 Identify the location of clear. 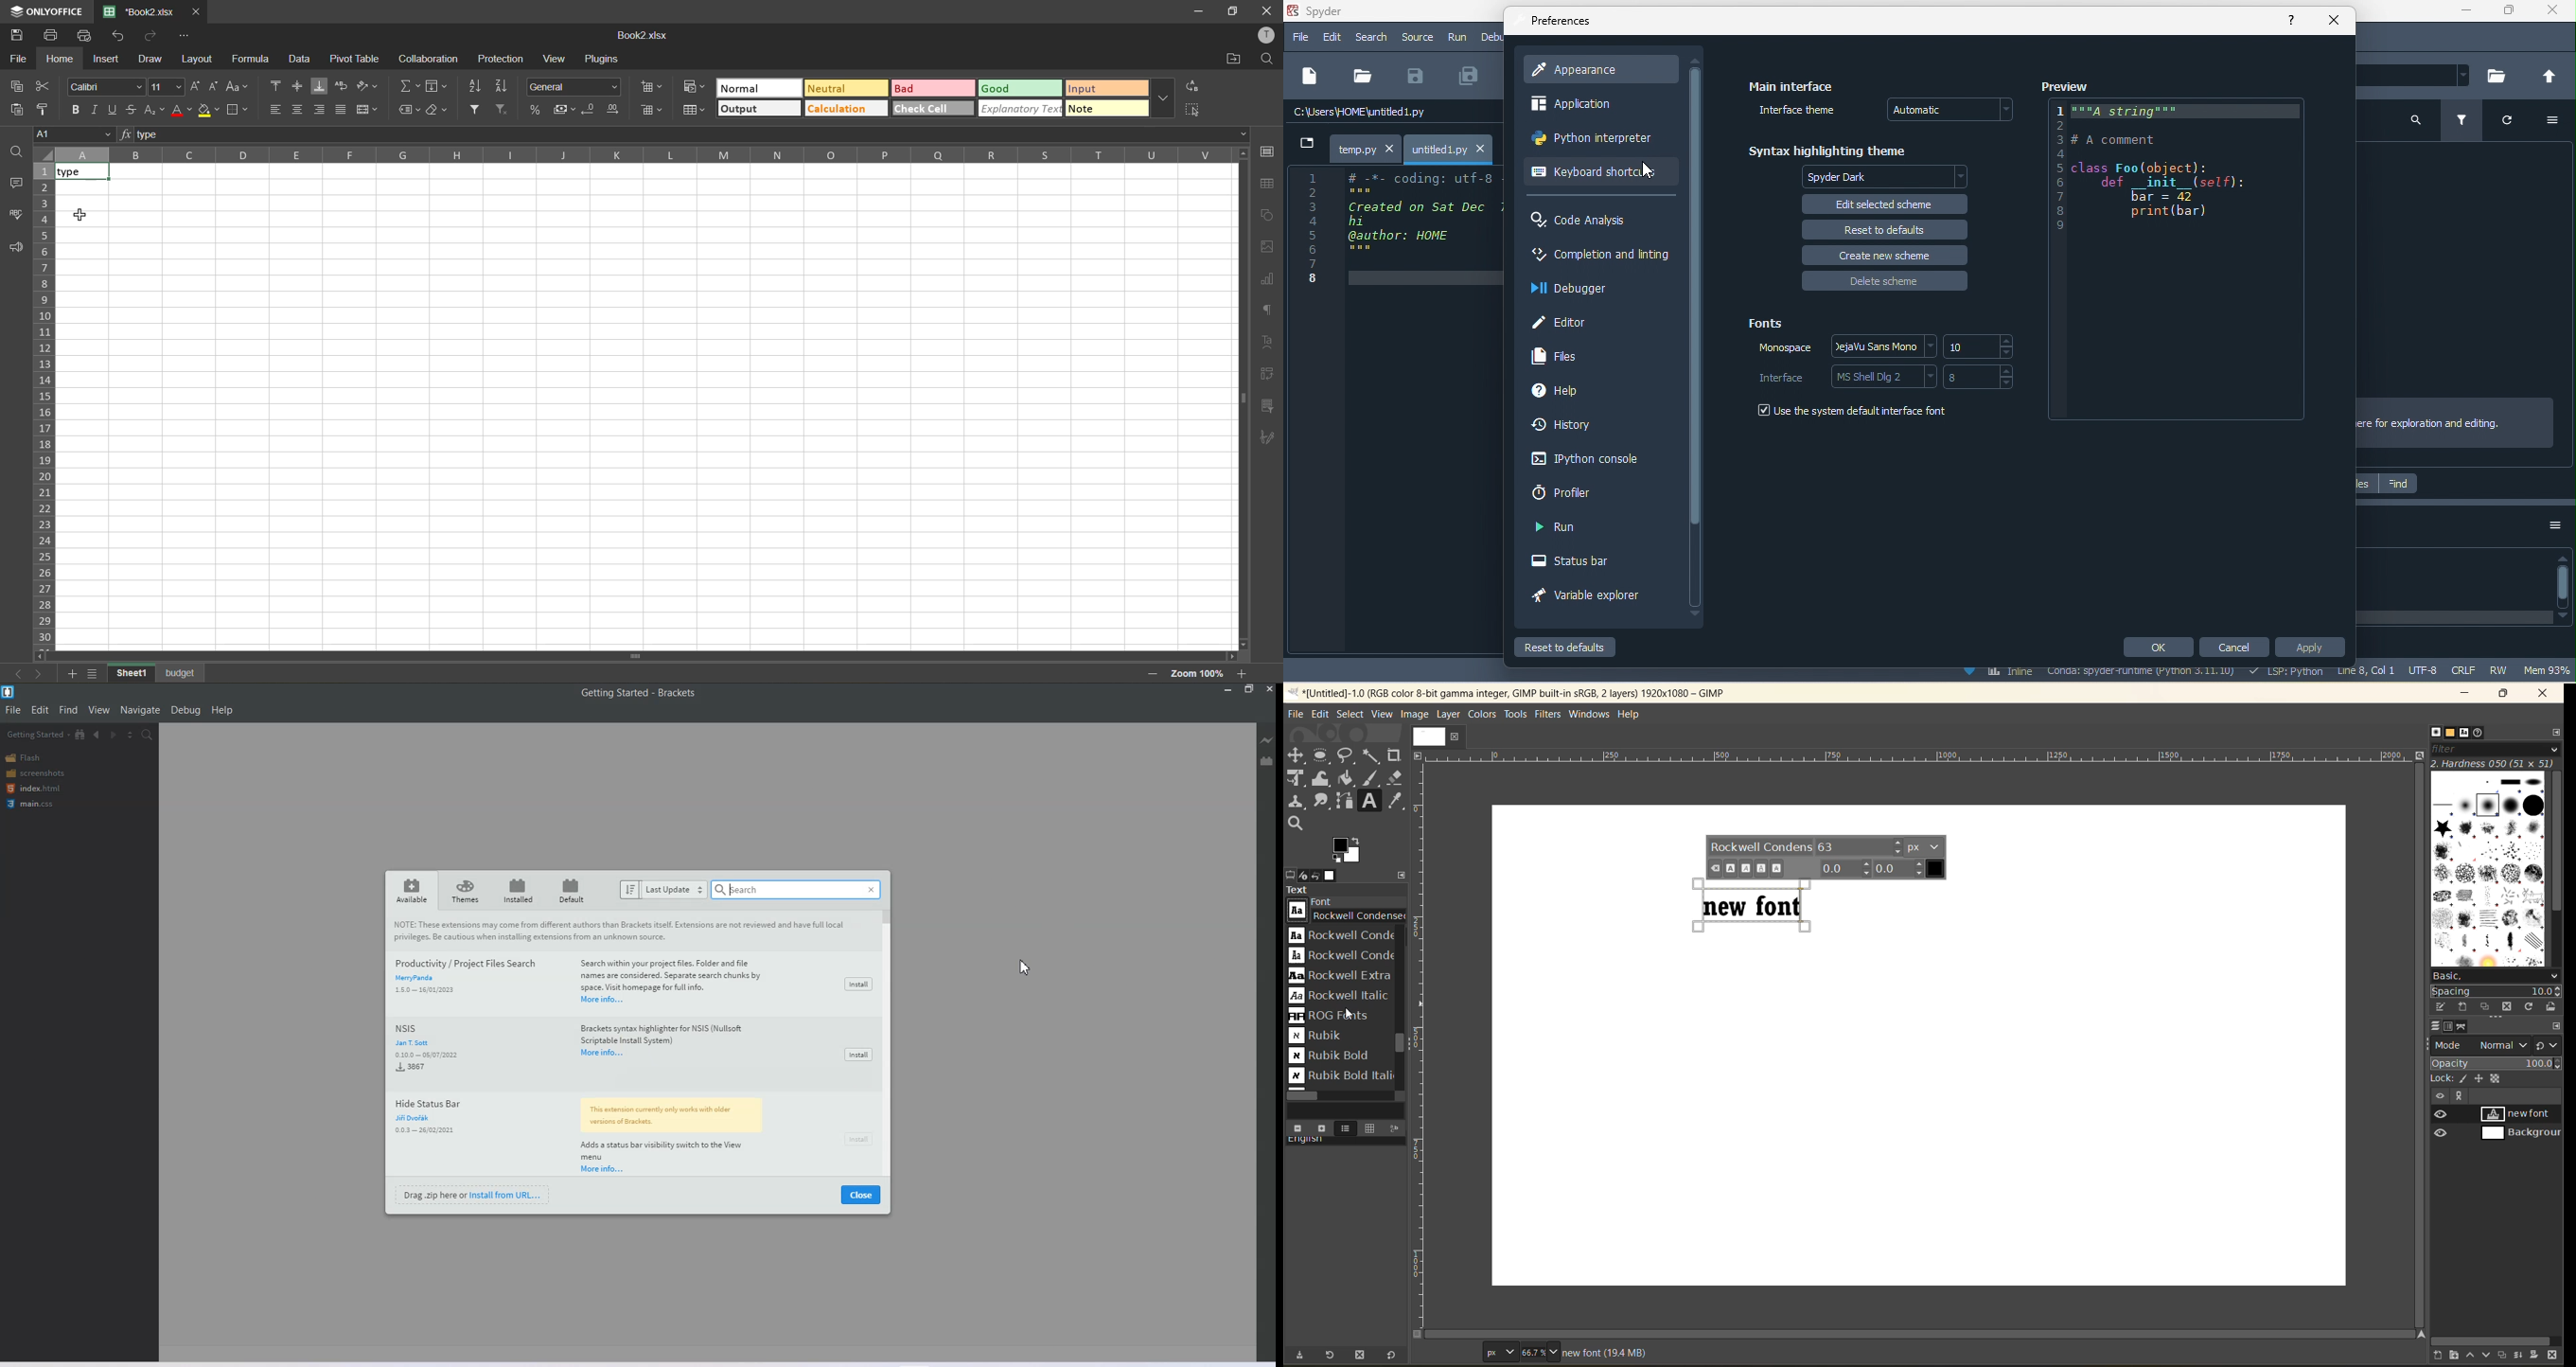
(439, 110).